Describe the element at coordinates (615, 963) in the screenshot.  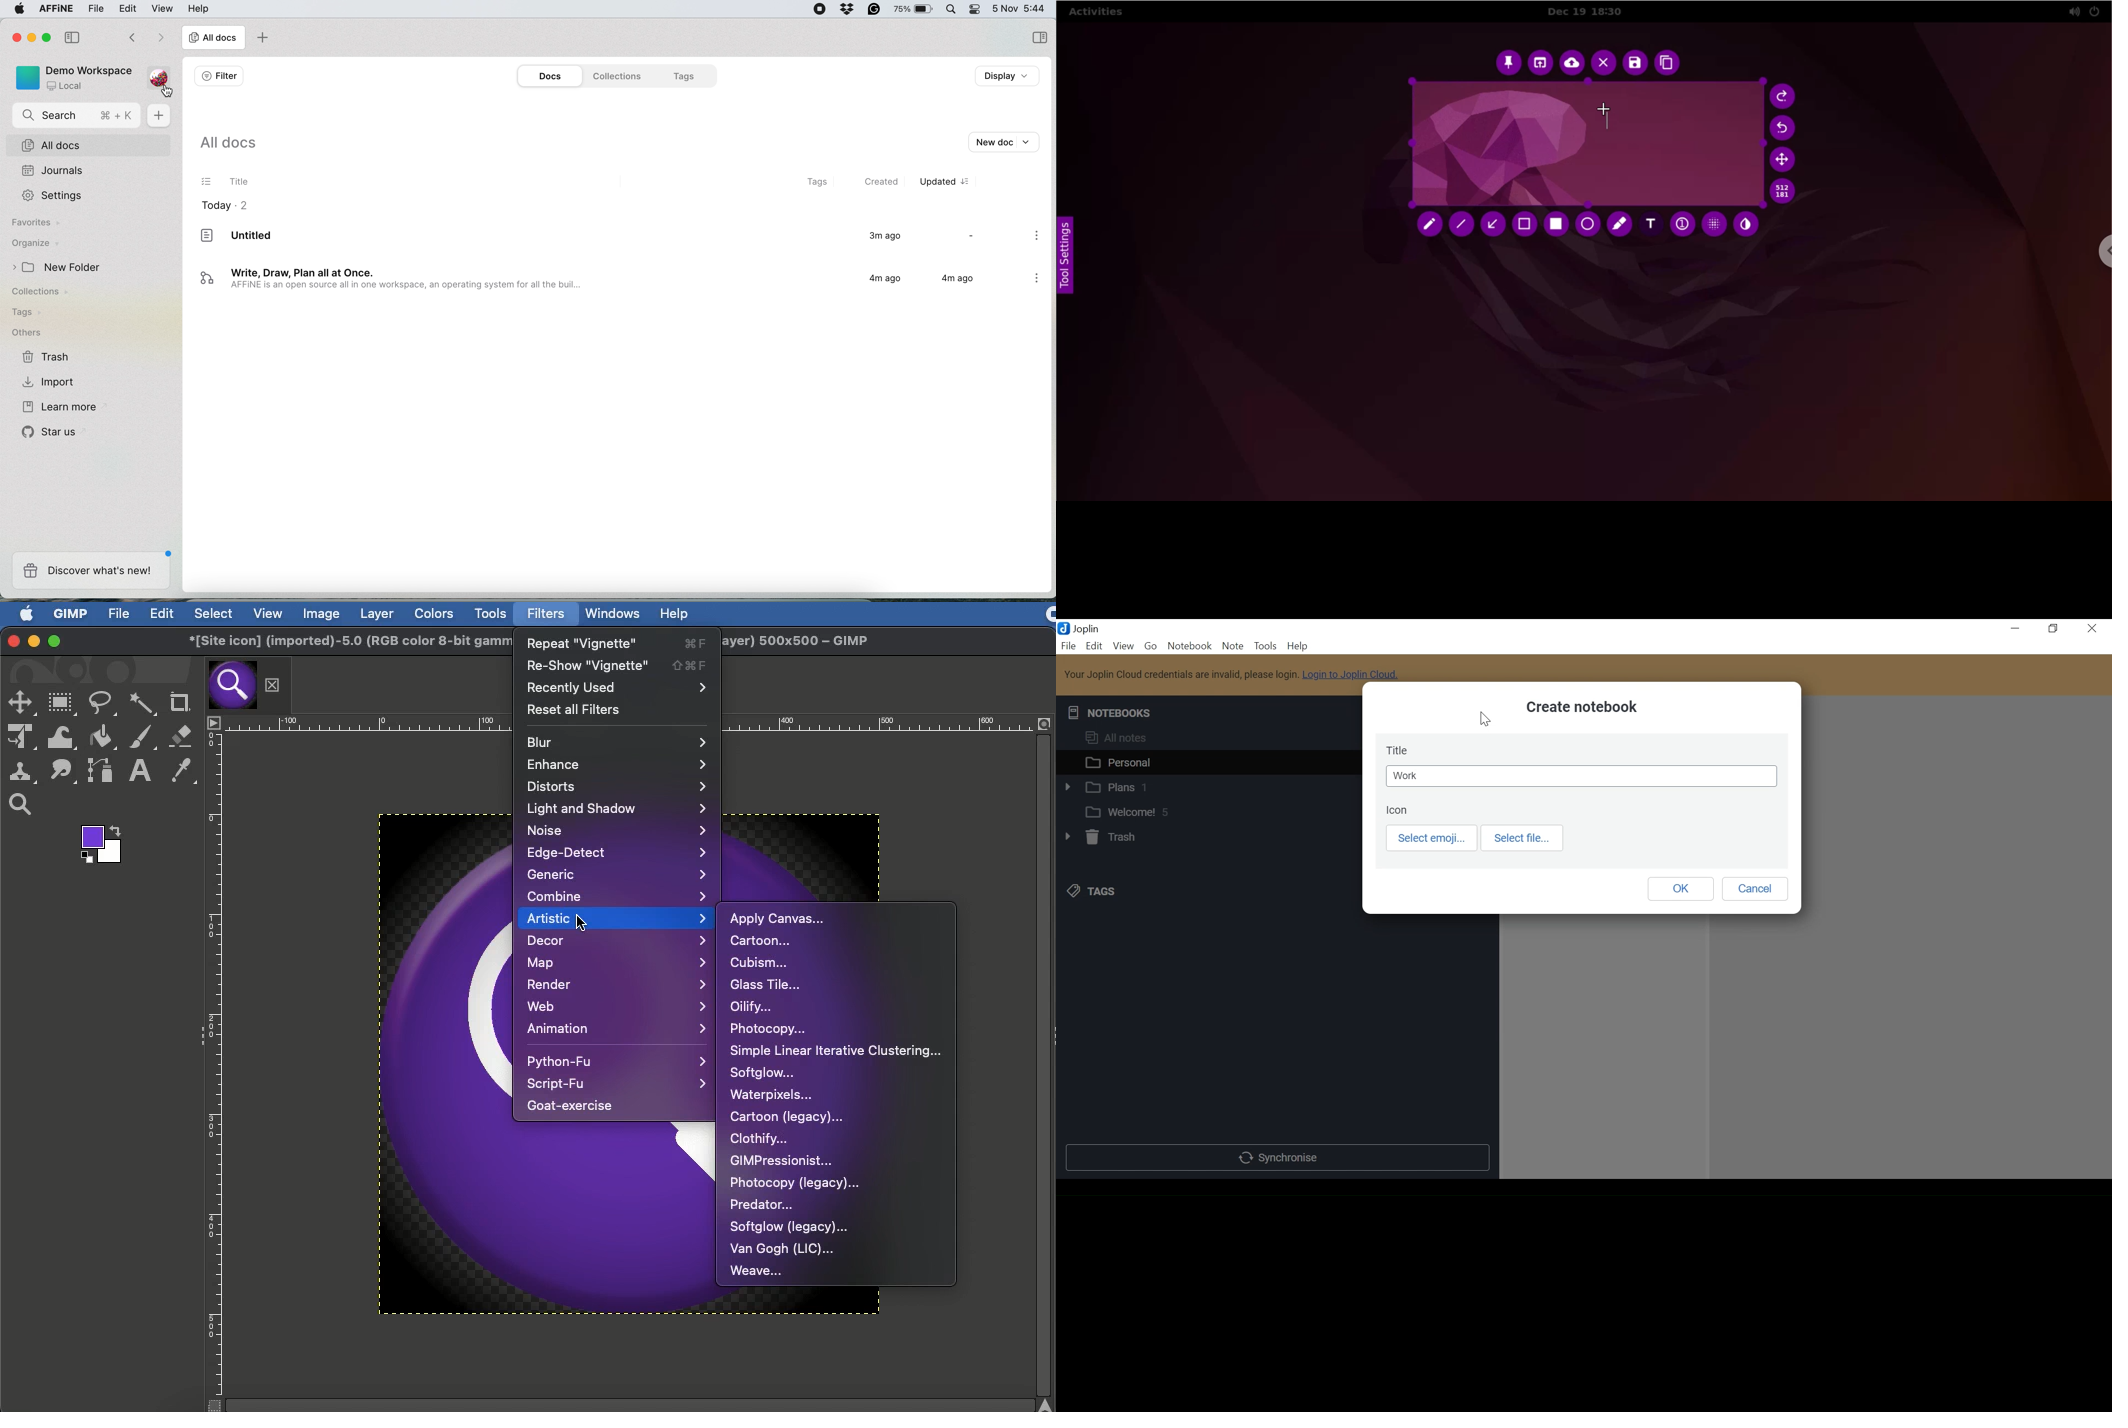
I see `Map` at that location.